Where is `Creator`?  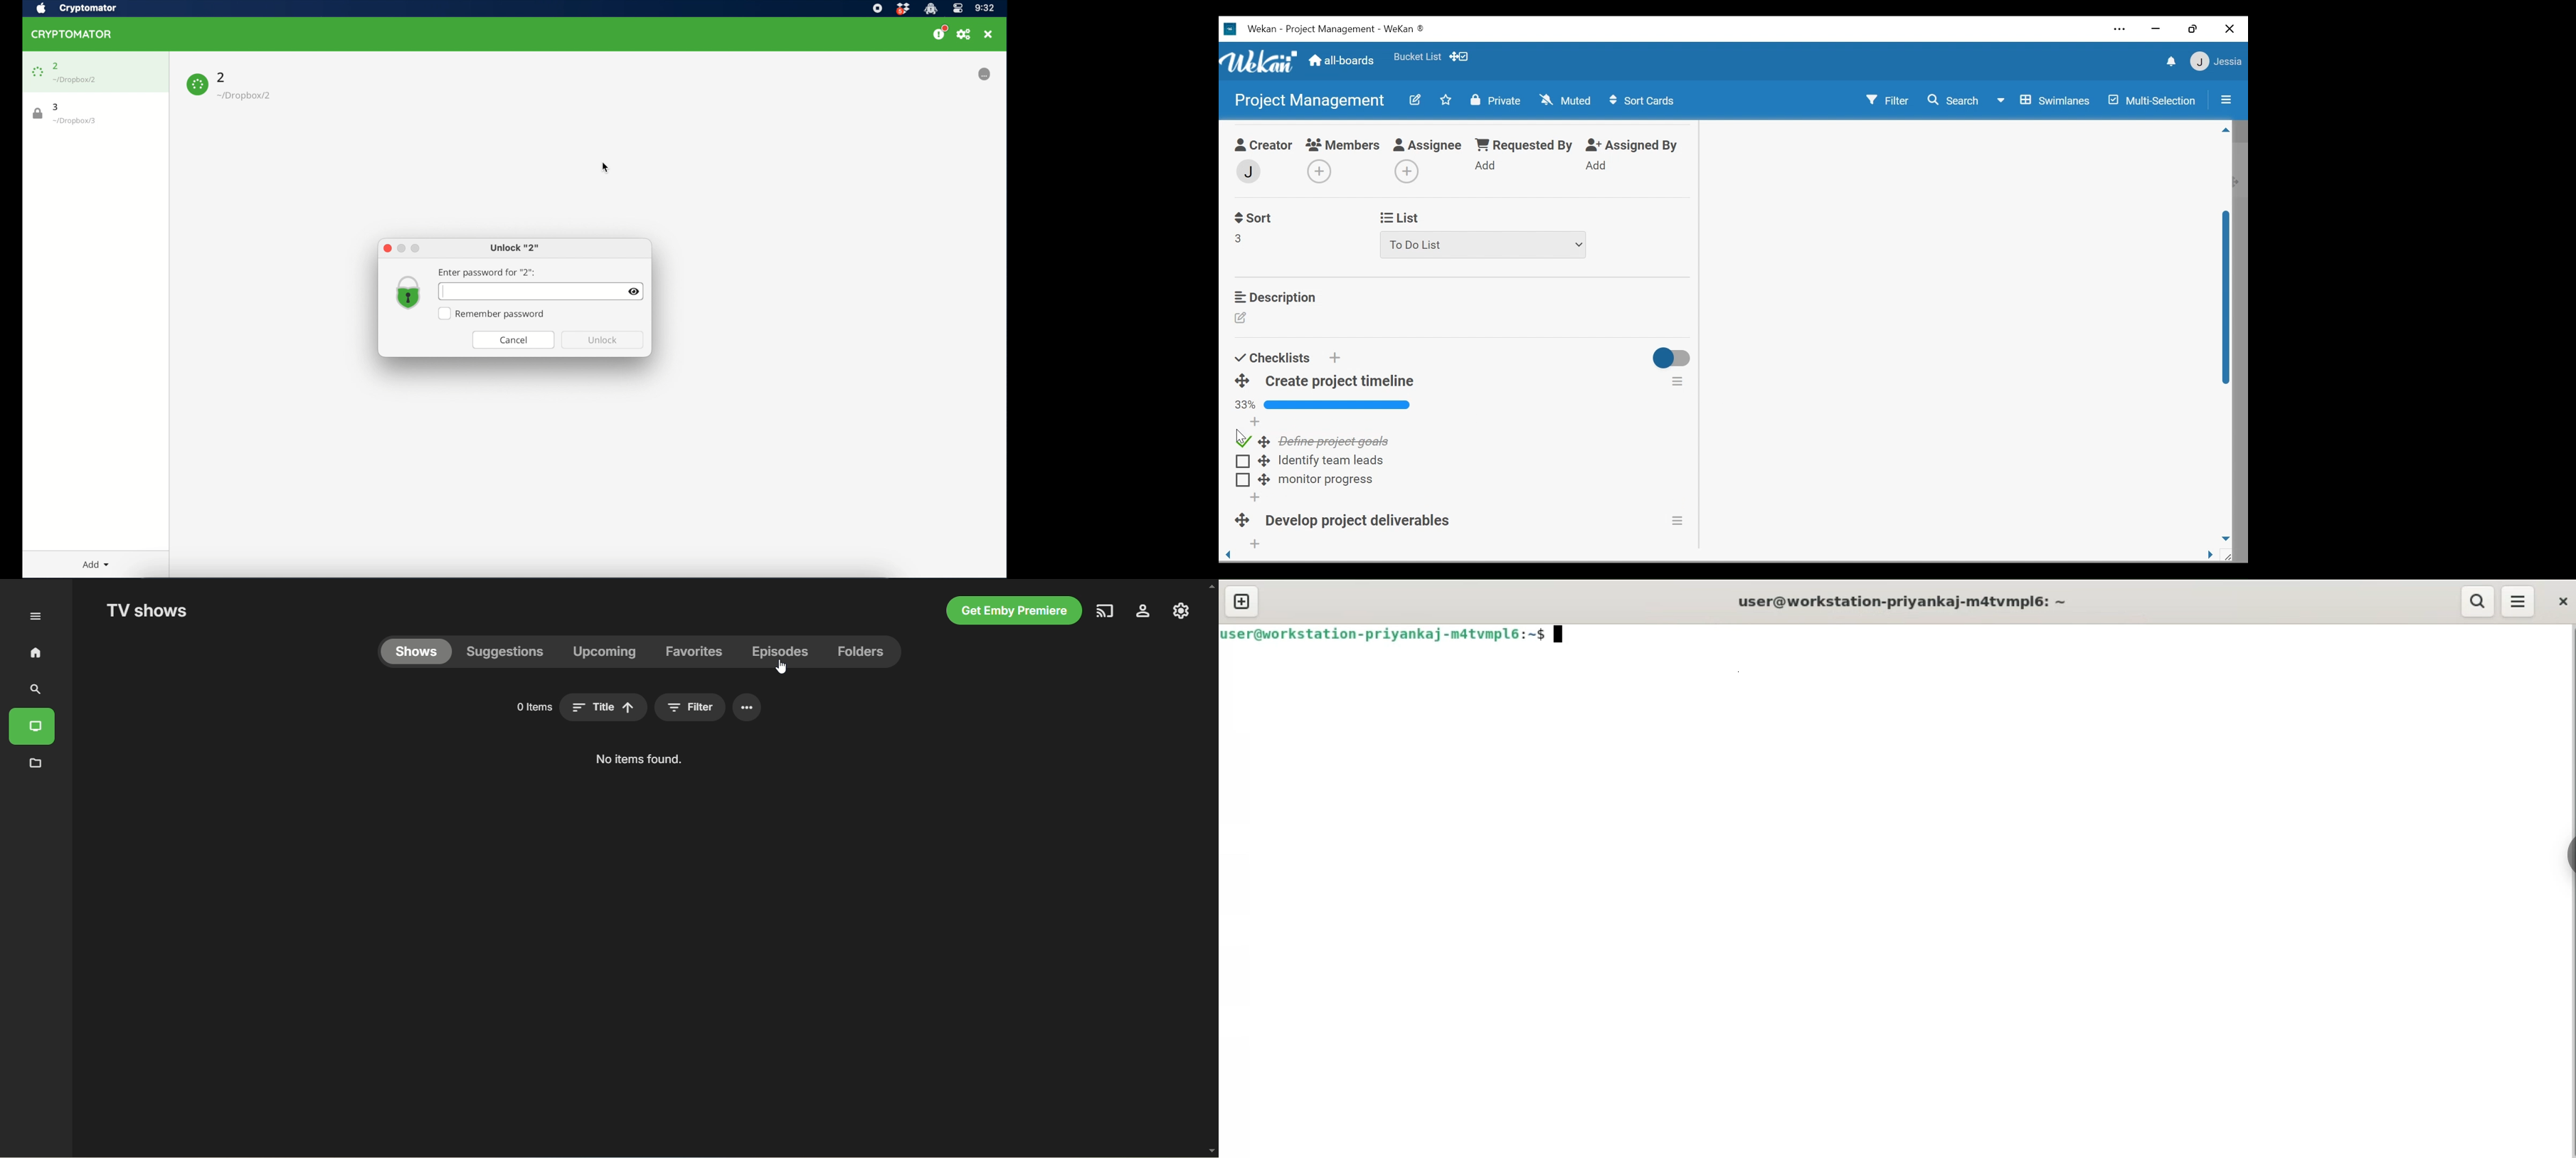 Creator is located at coordinates (1262, 146).